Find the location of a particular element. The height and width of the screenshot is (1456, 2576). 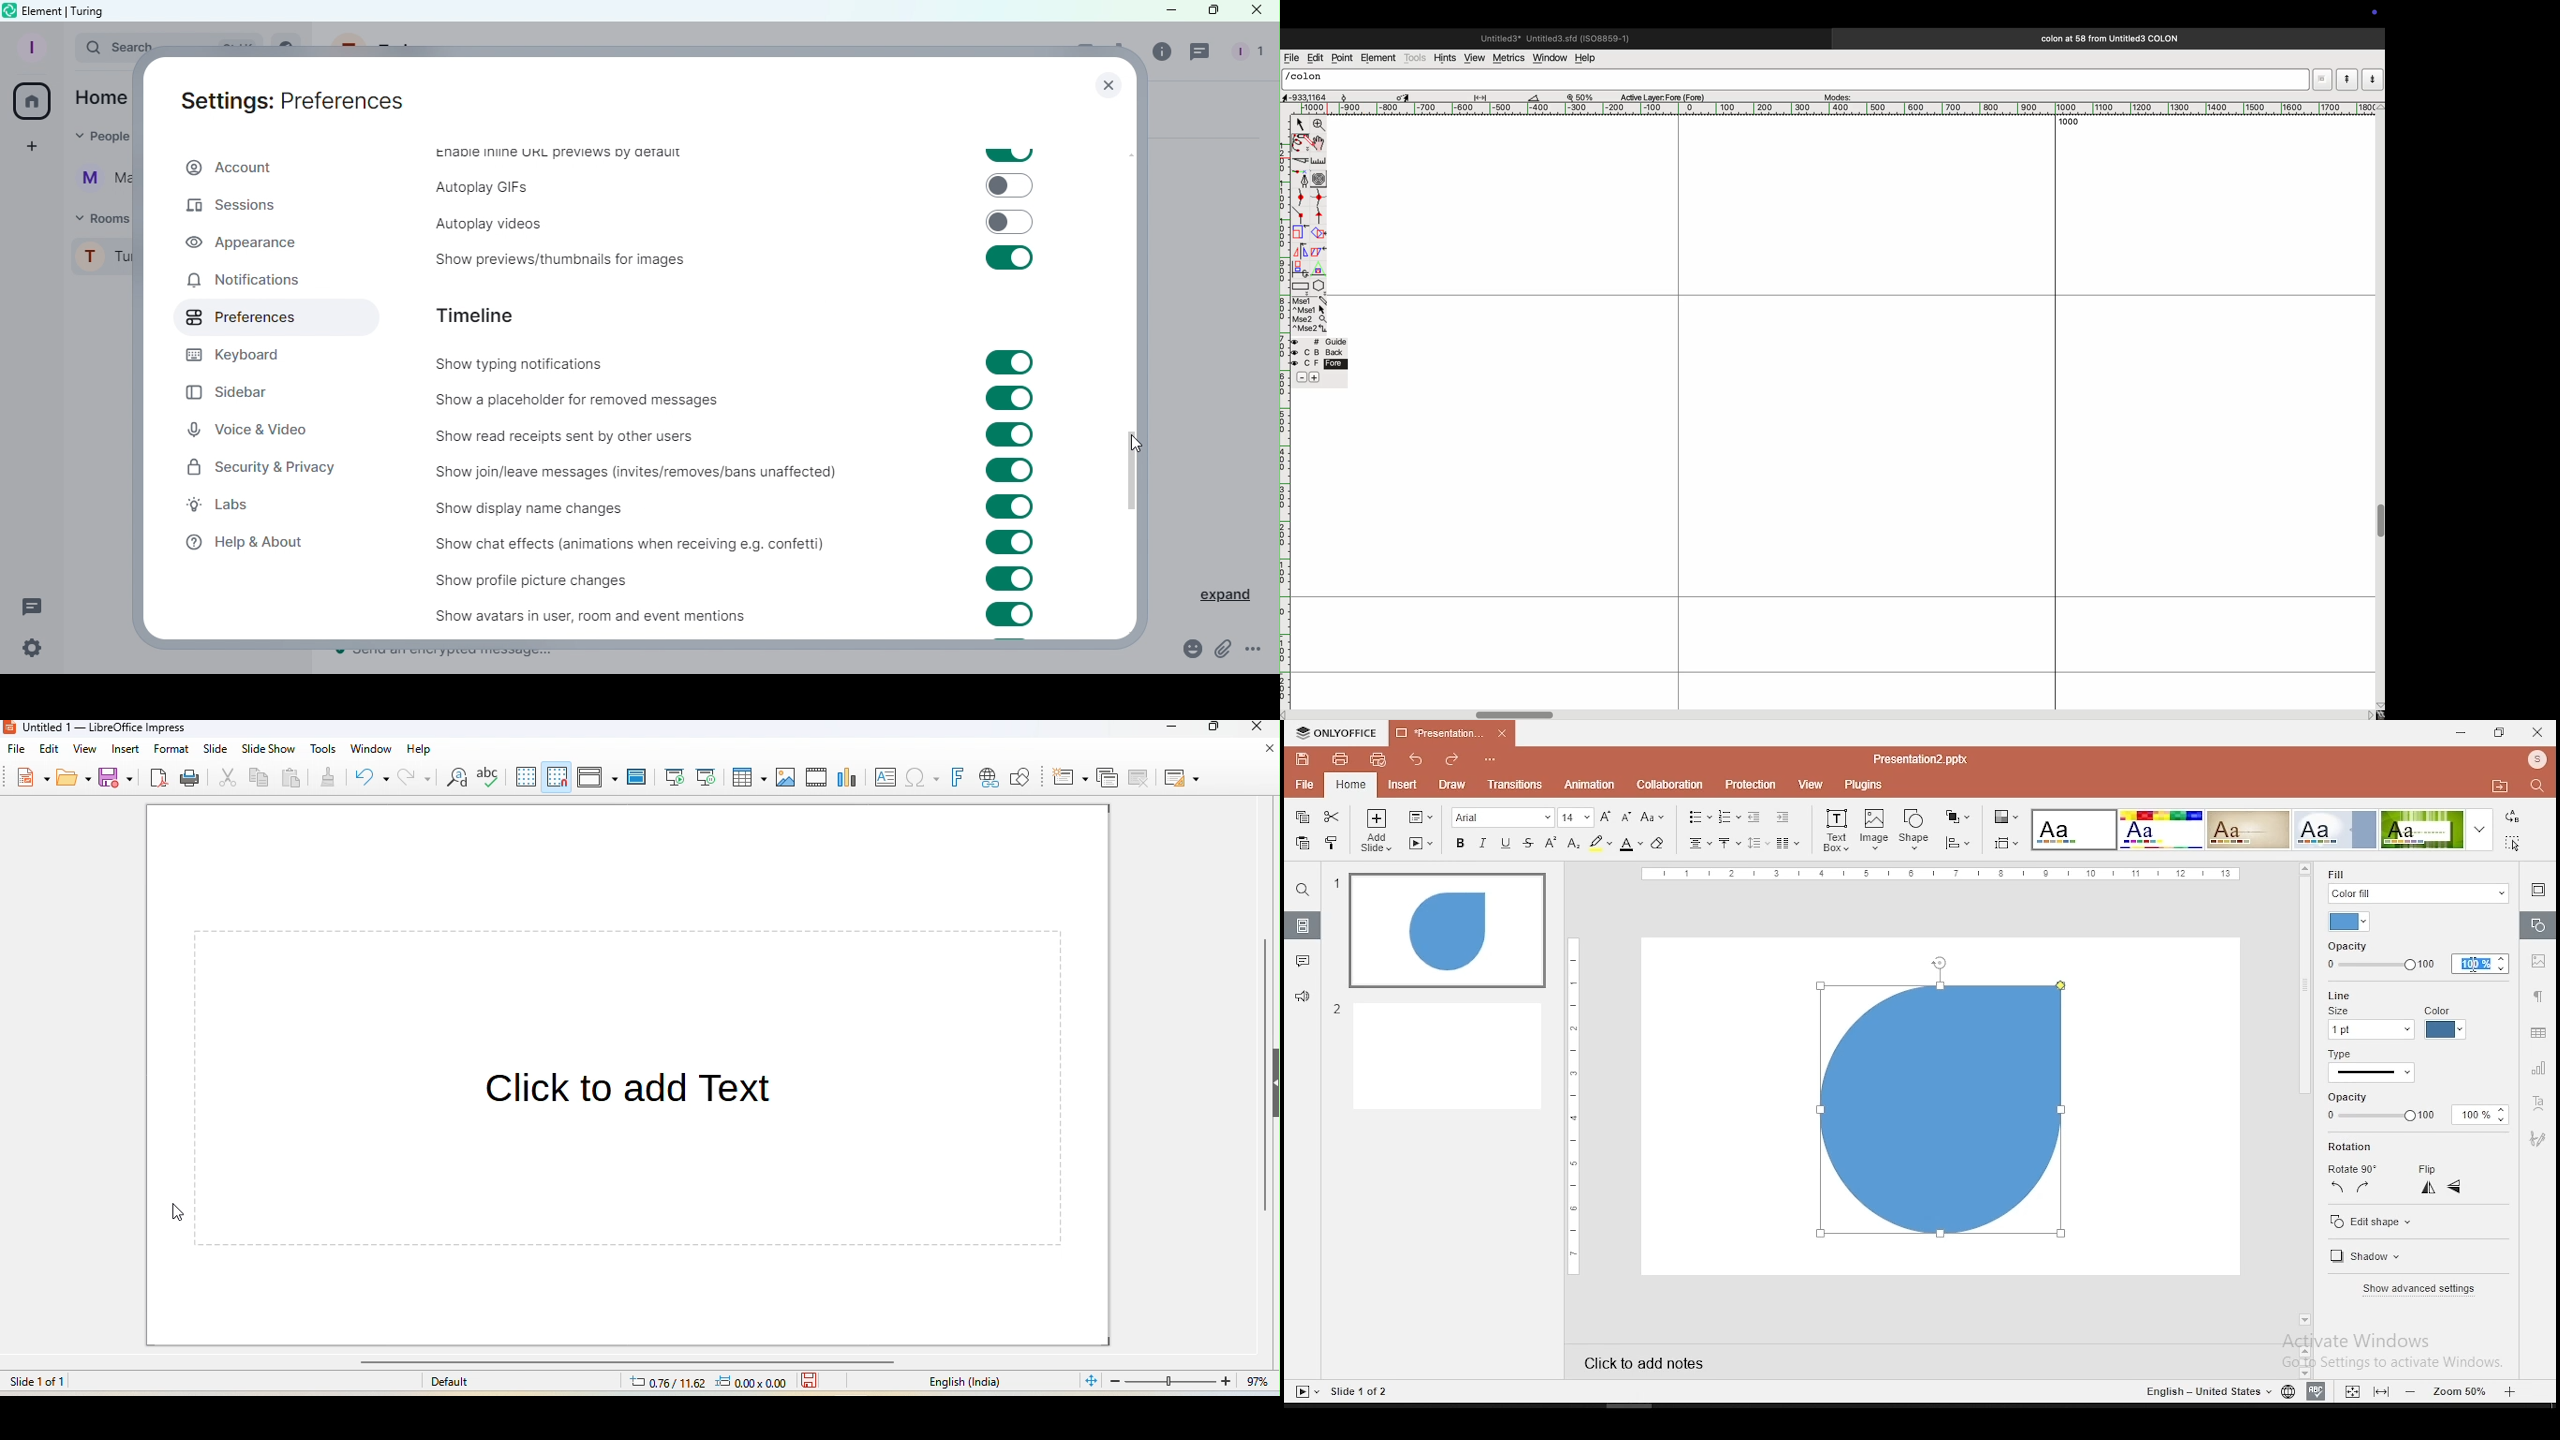

Appearance is located at coordinates (244, 243).